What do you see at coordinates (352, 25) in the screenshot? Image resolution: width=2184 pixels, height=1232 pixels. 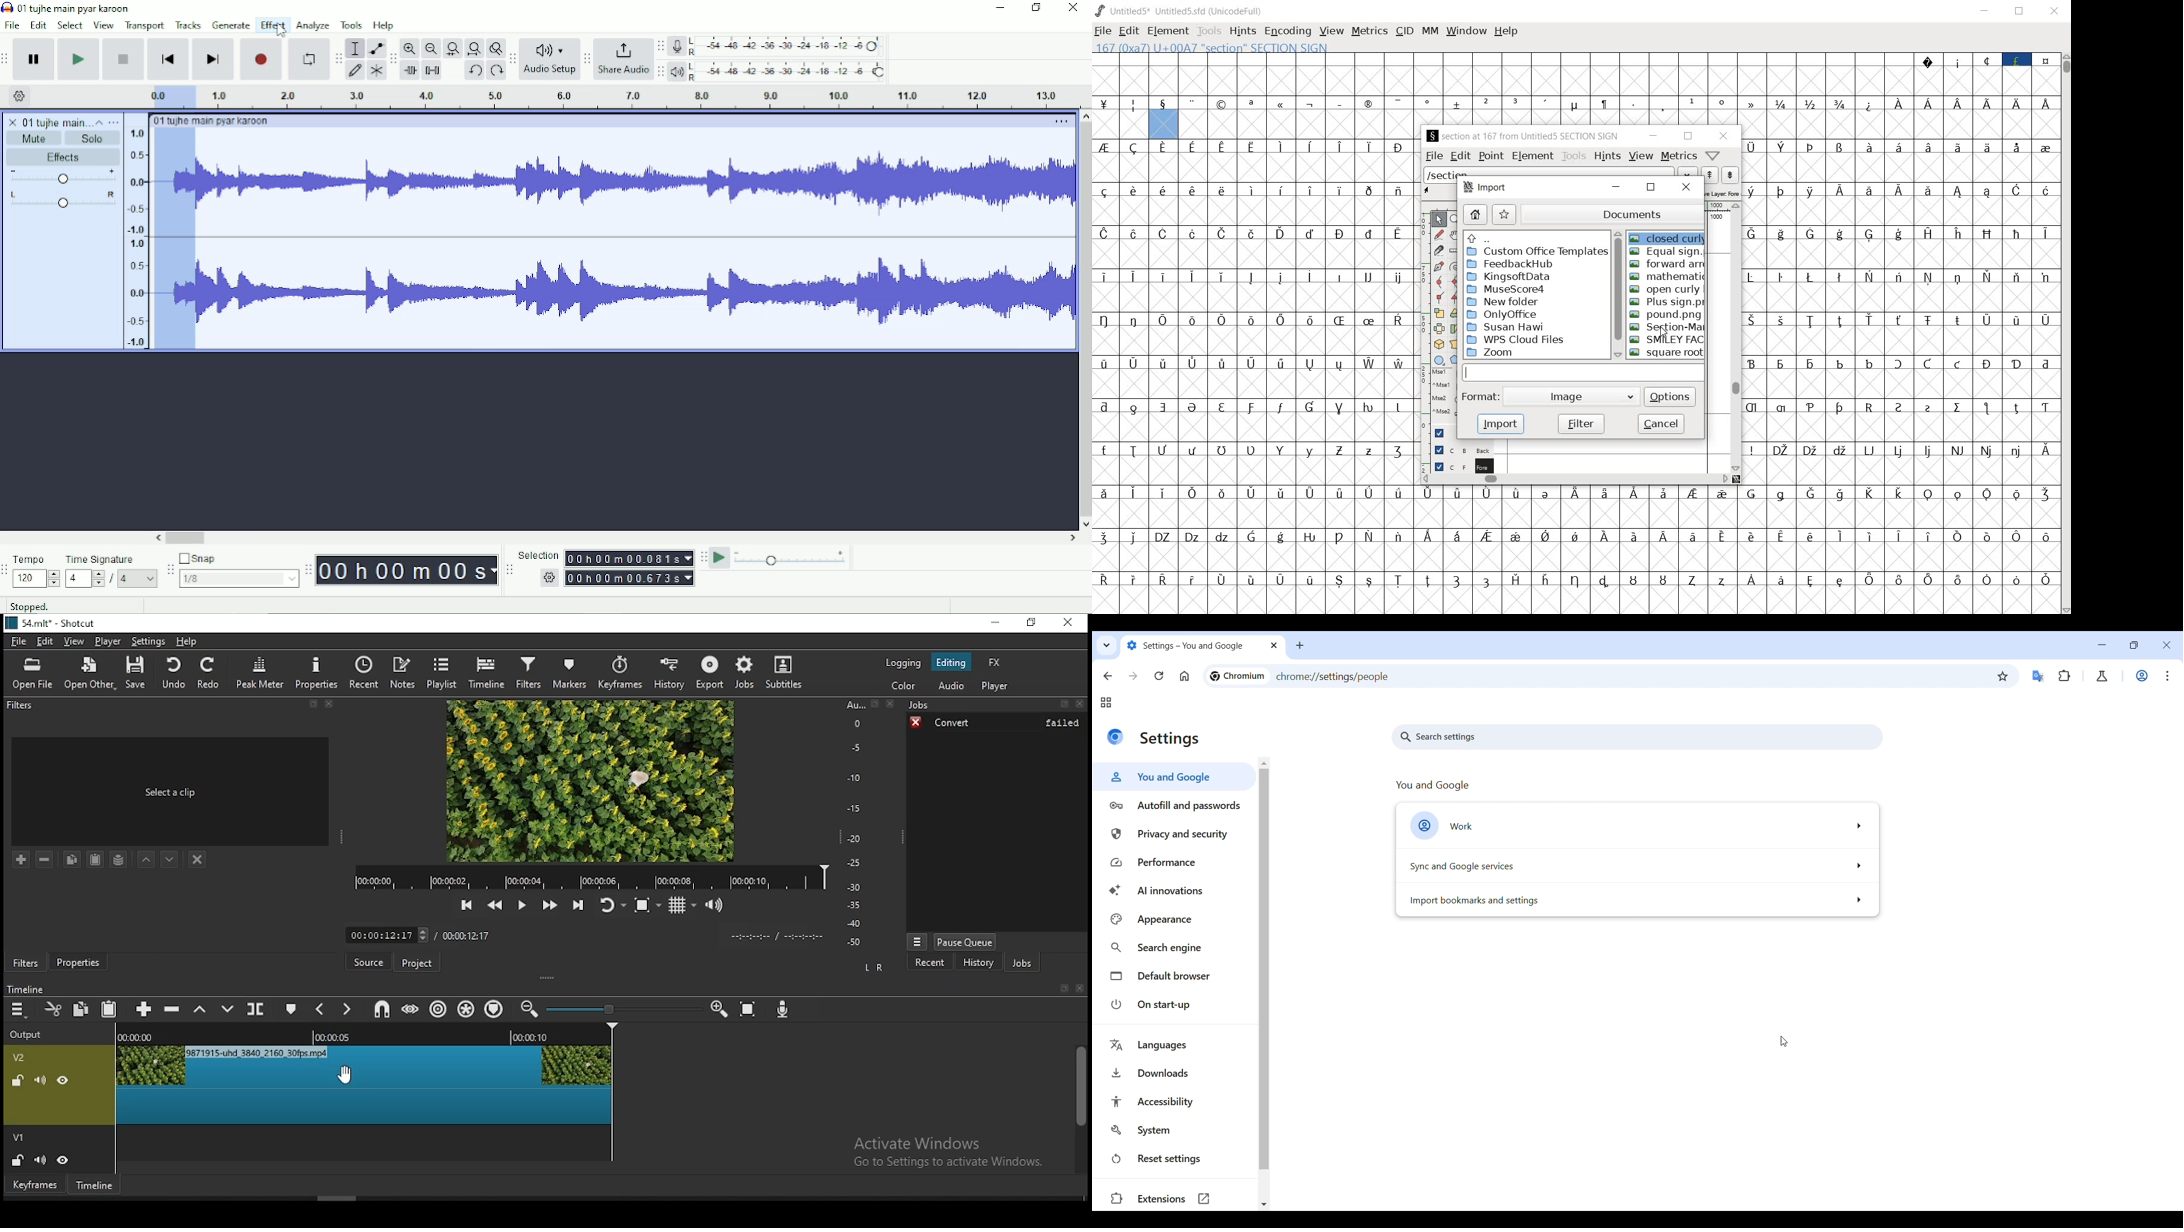 I see `Tools` at bounding box center [352, 25].